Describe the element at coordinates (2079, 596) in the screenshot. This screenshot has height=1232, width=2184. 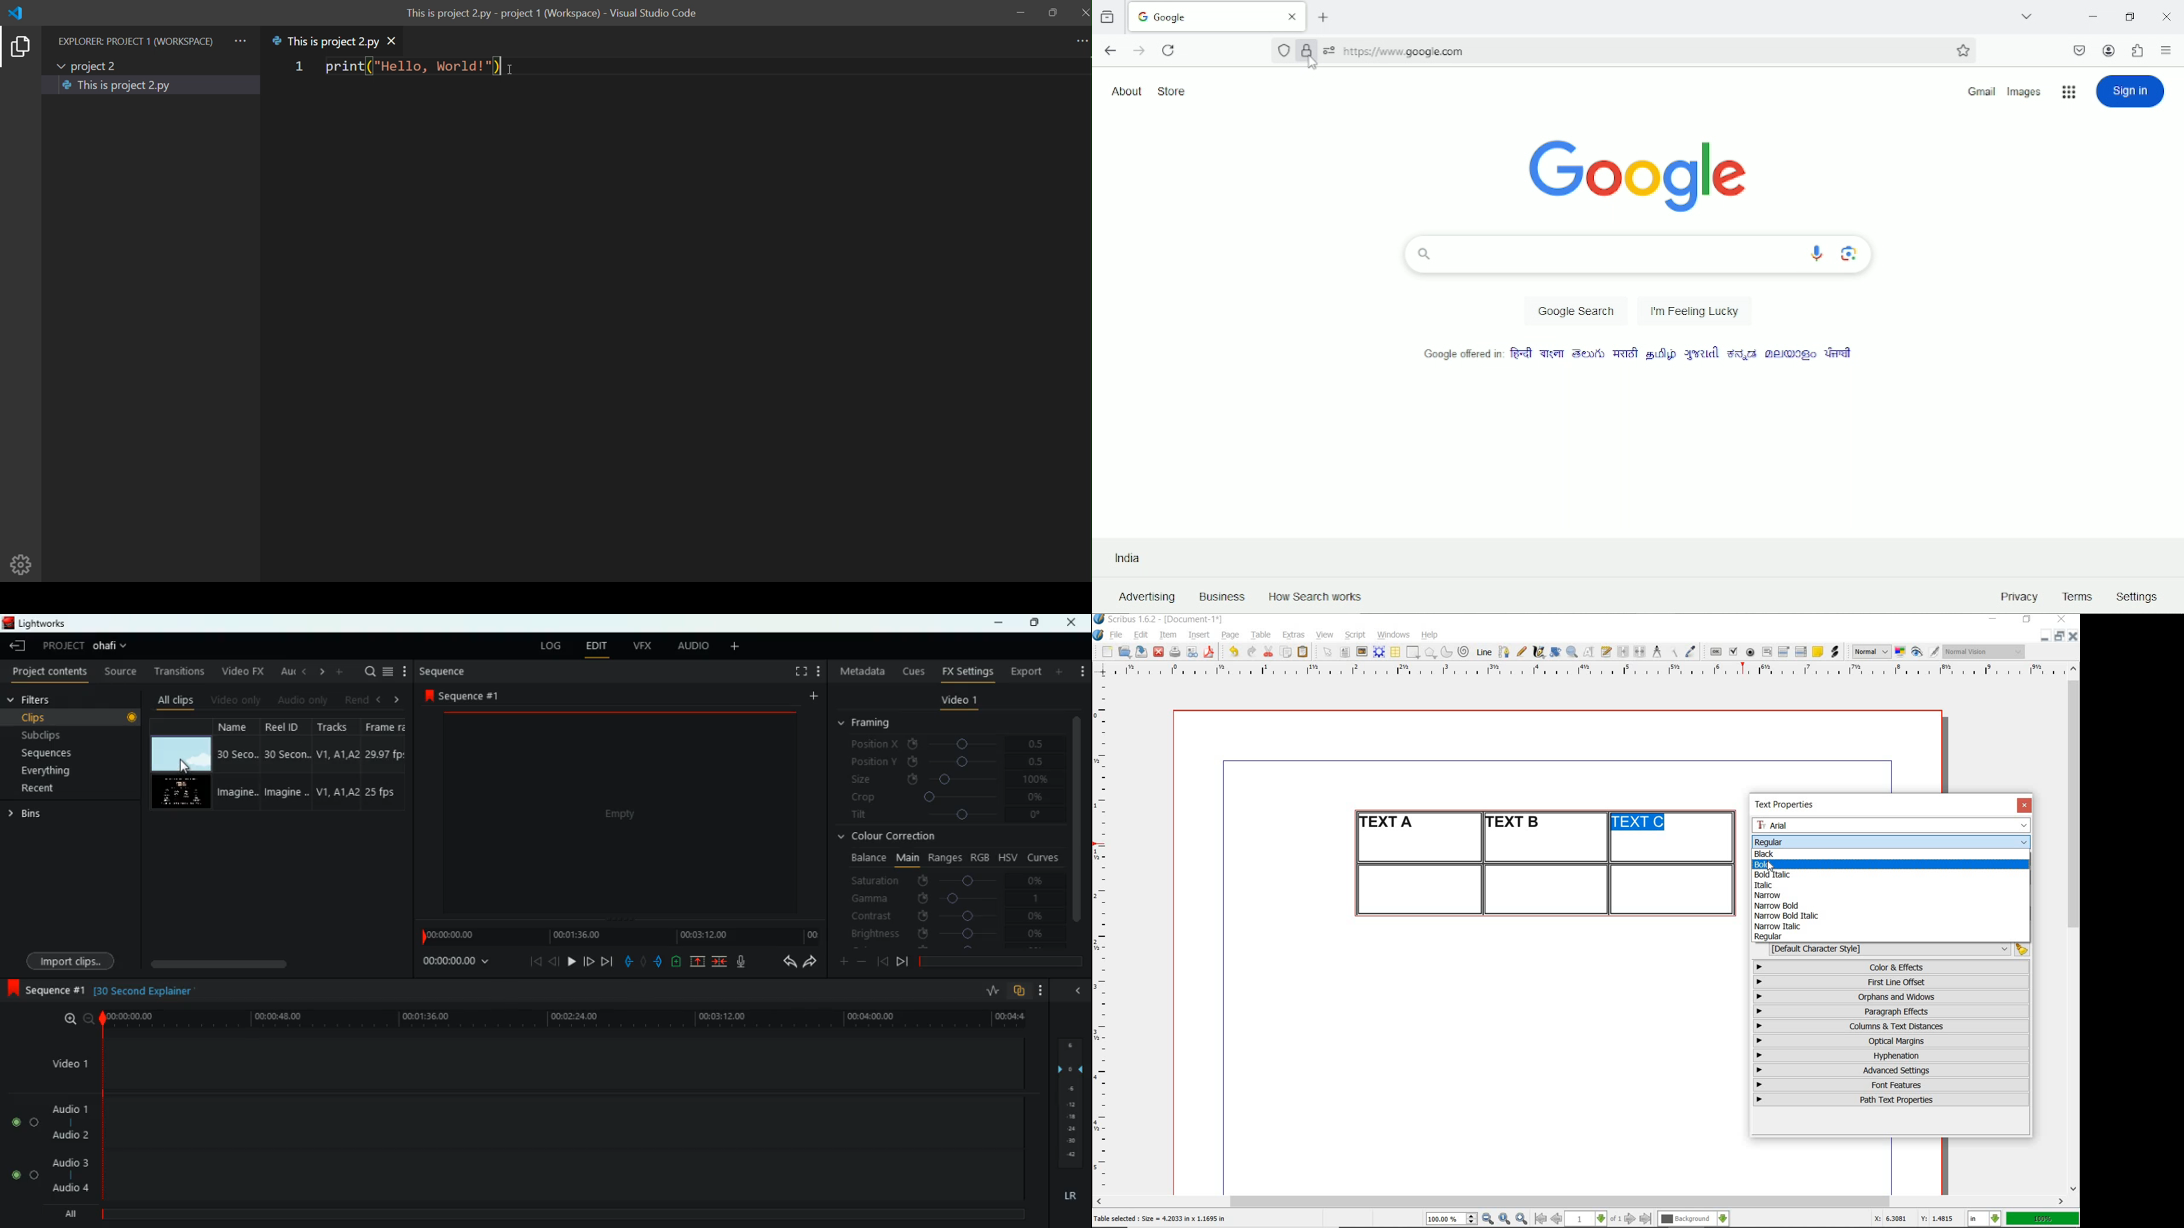
I see `Terms` at that location.